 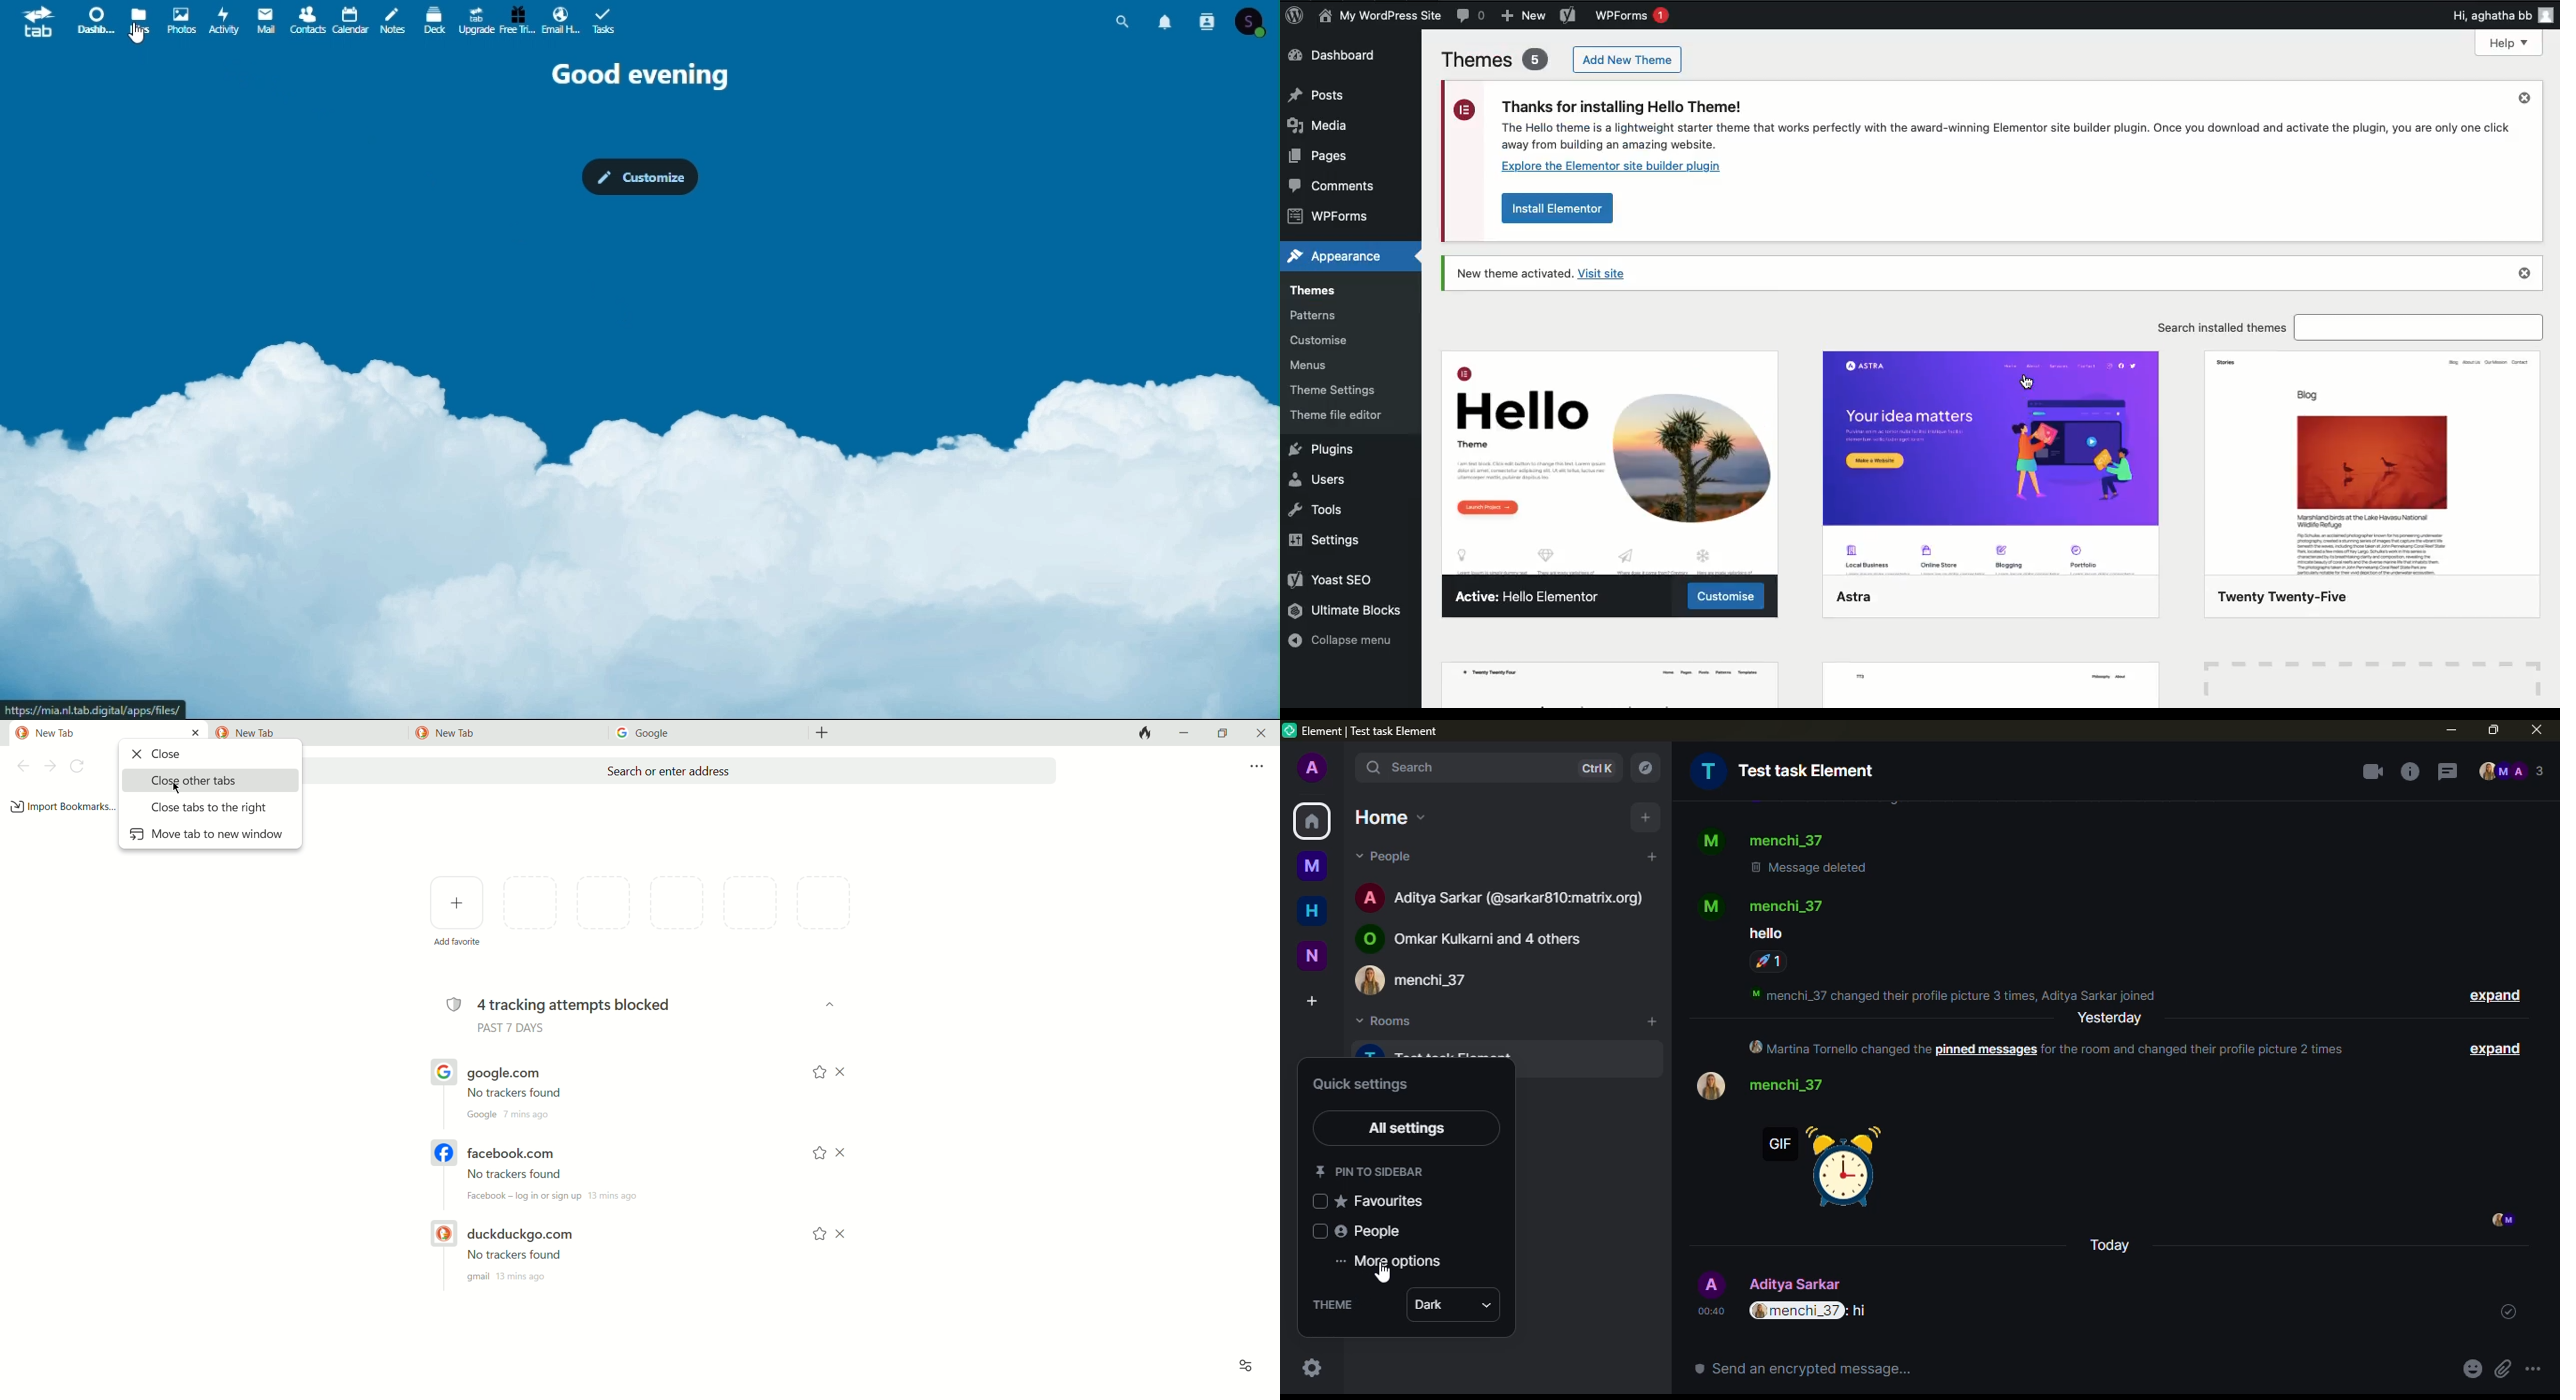 What do you see at coordinates (1296, 15) in the screenshot?
I see `Logo` at bounding box center [1296, 15].